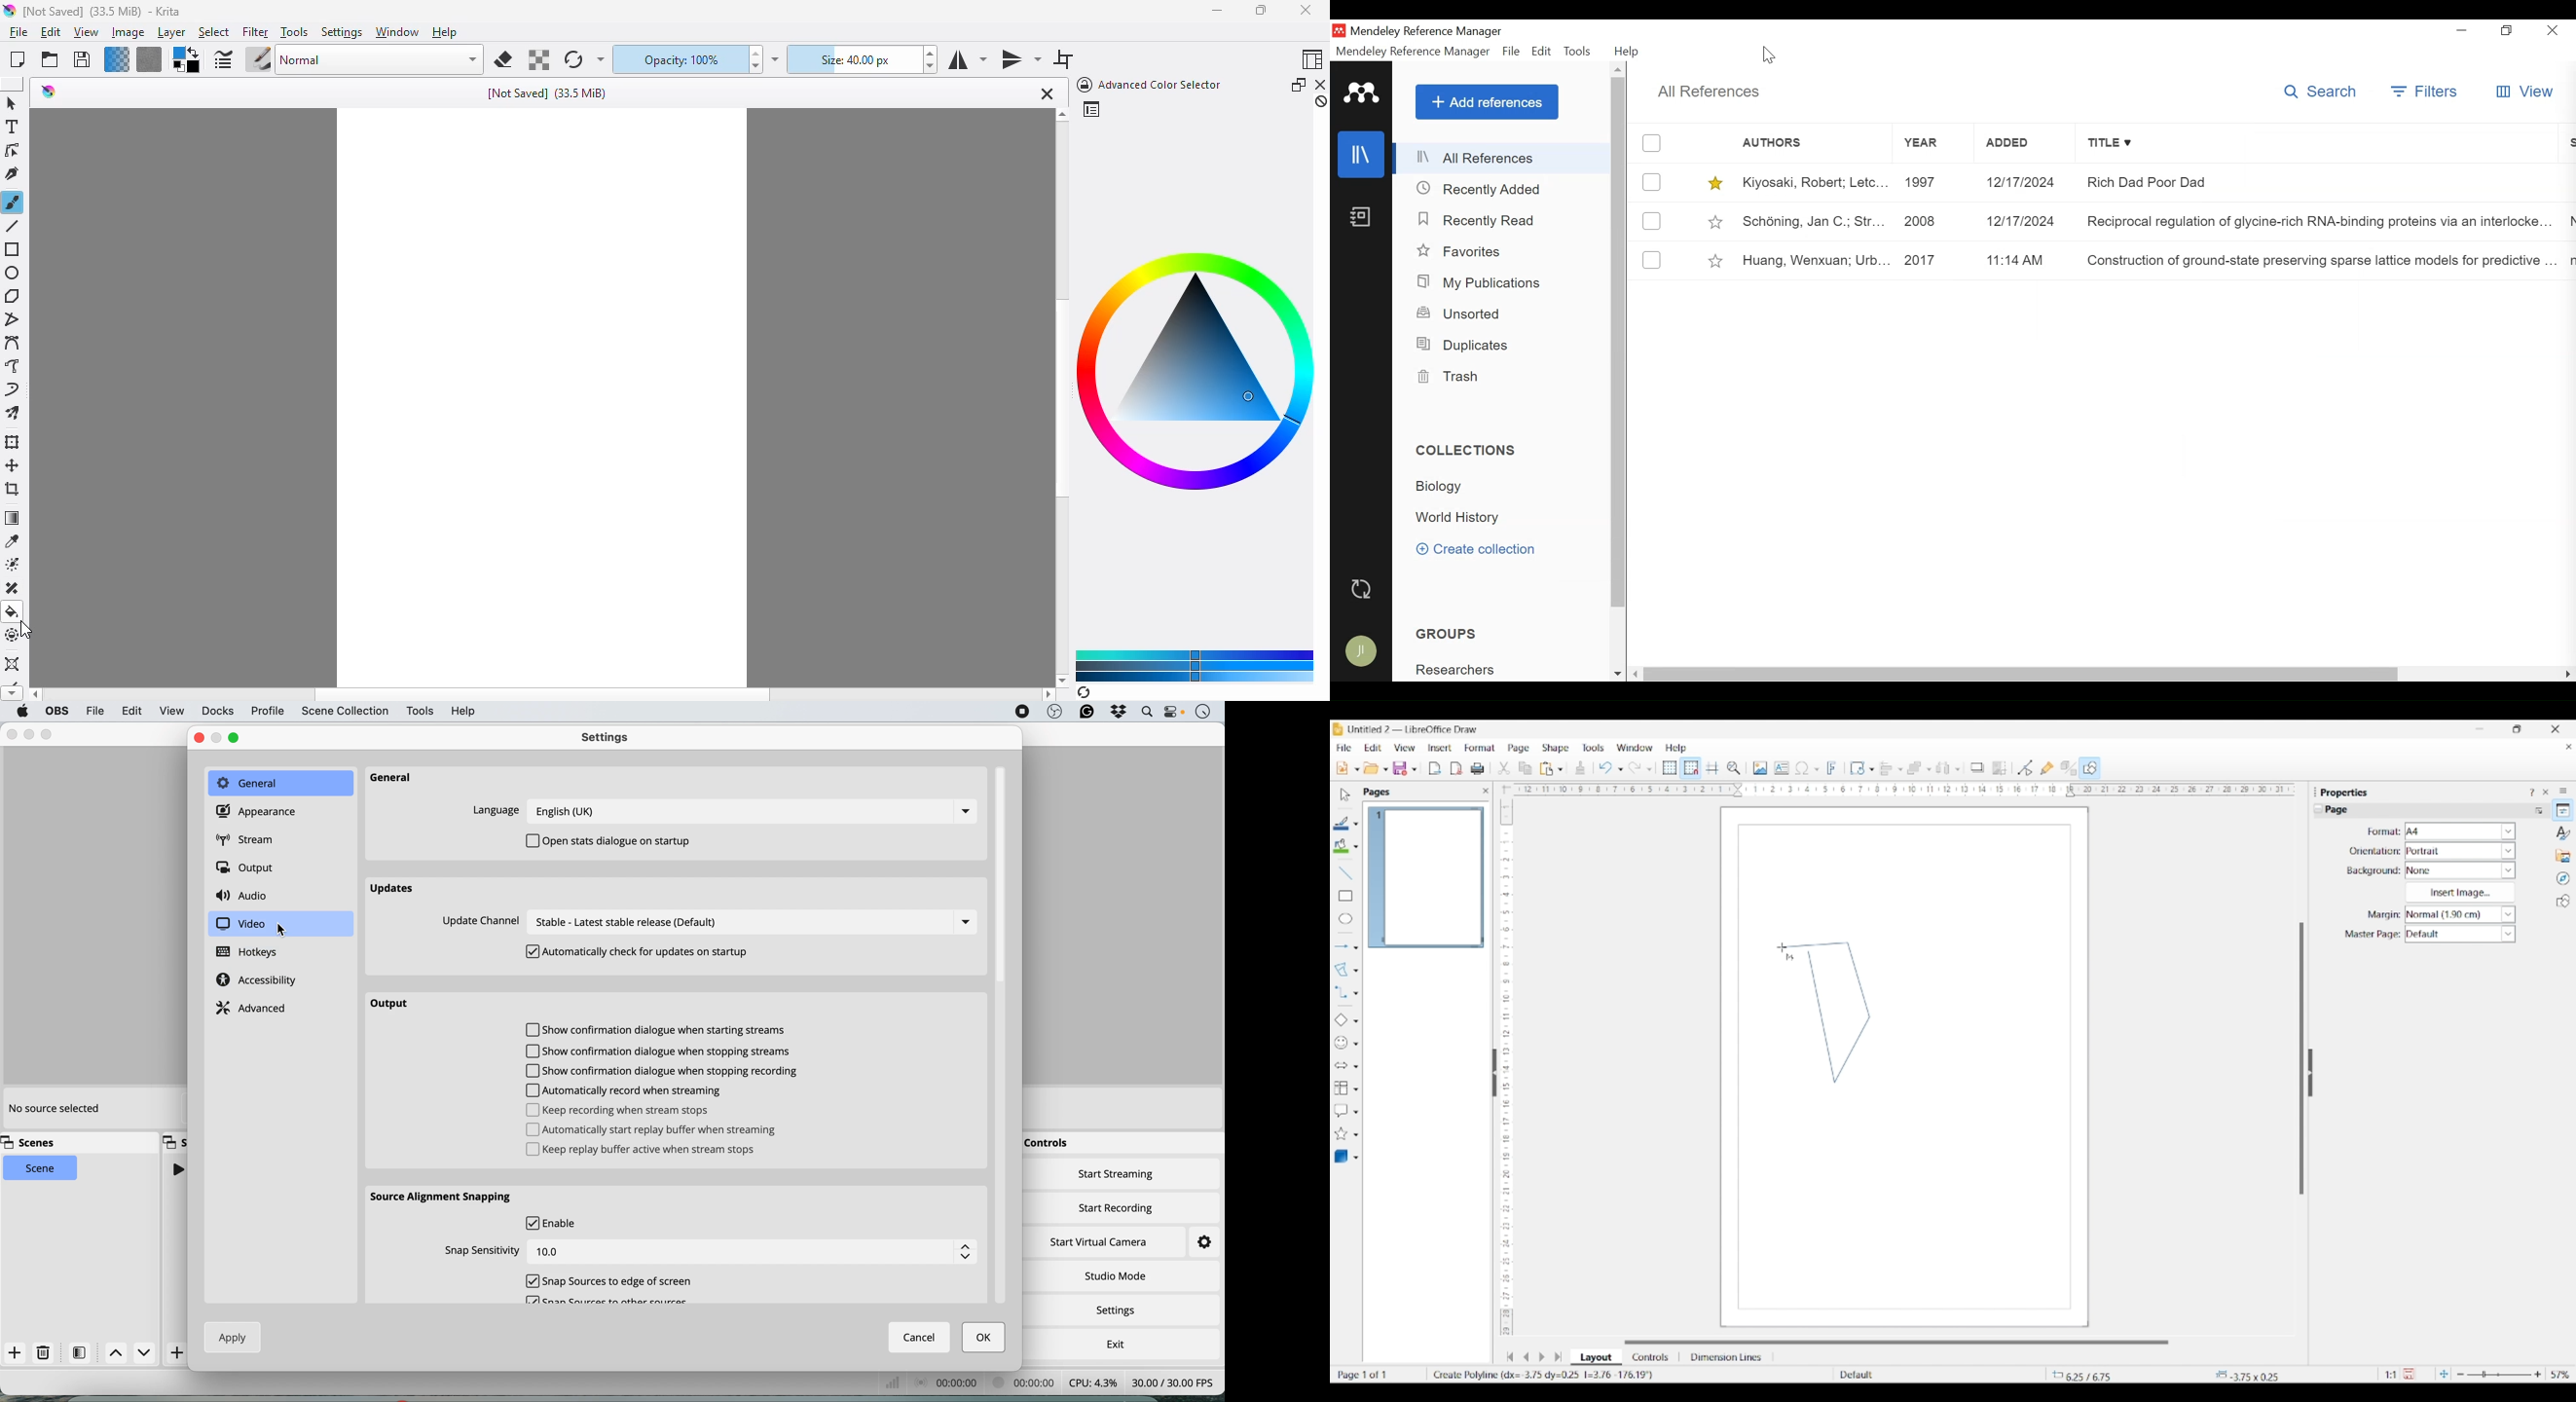 The width and height of the screenshot is (2576, 1428). Describe the element at coordinates (1146, 713) in the screenshot. I see `spotlight search` at that location.